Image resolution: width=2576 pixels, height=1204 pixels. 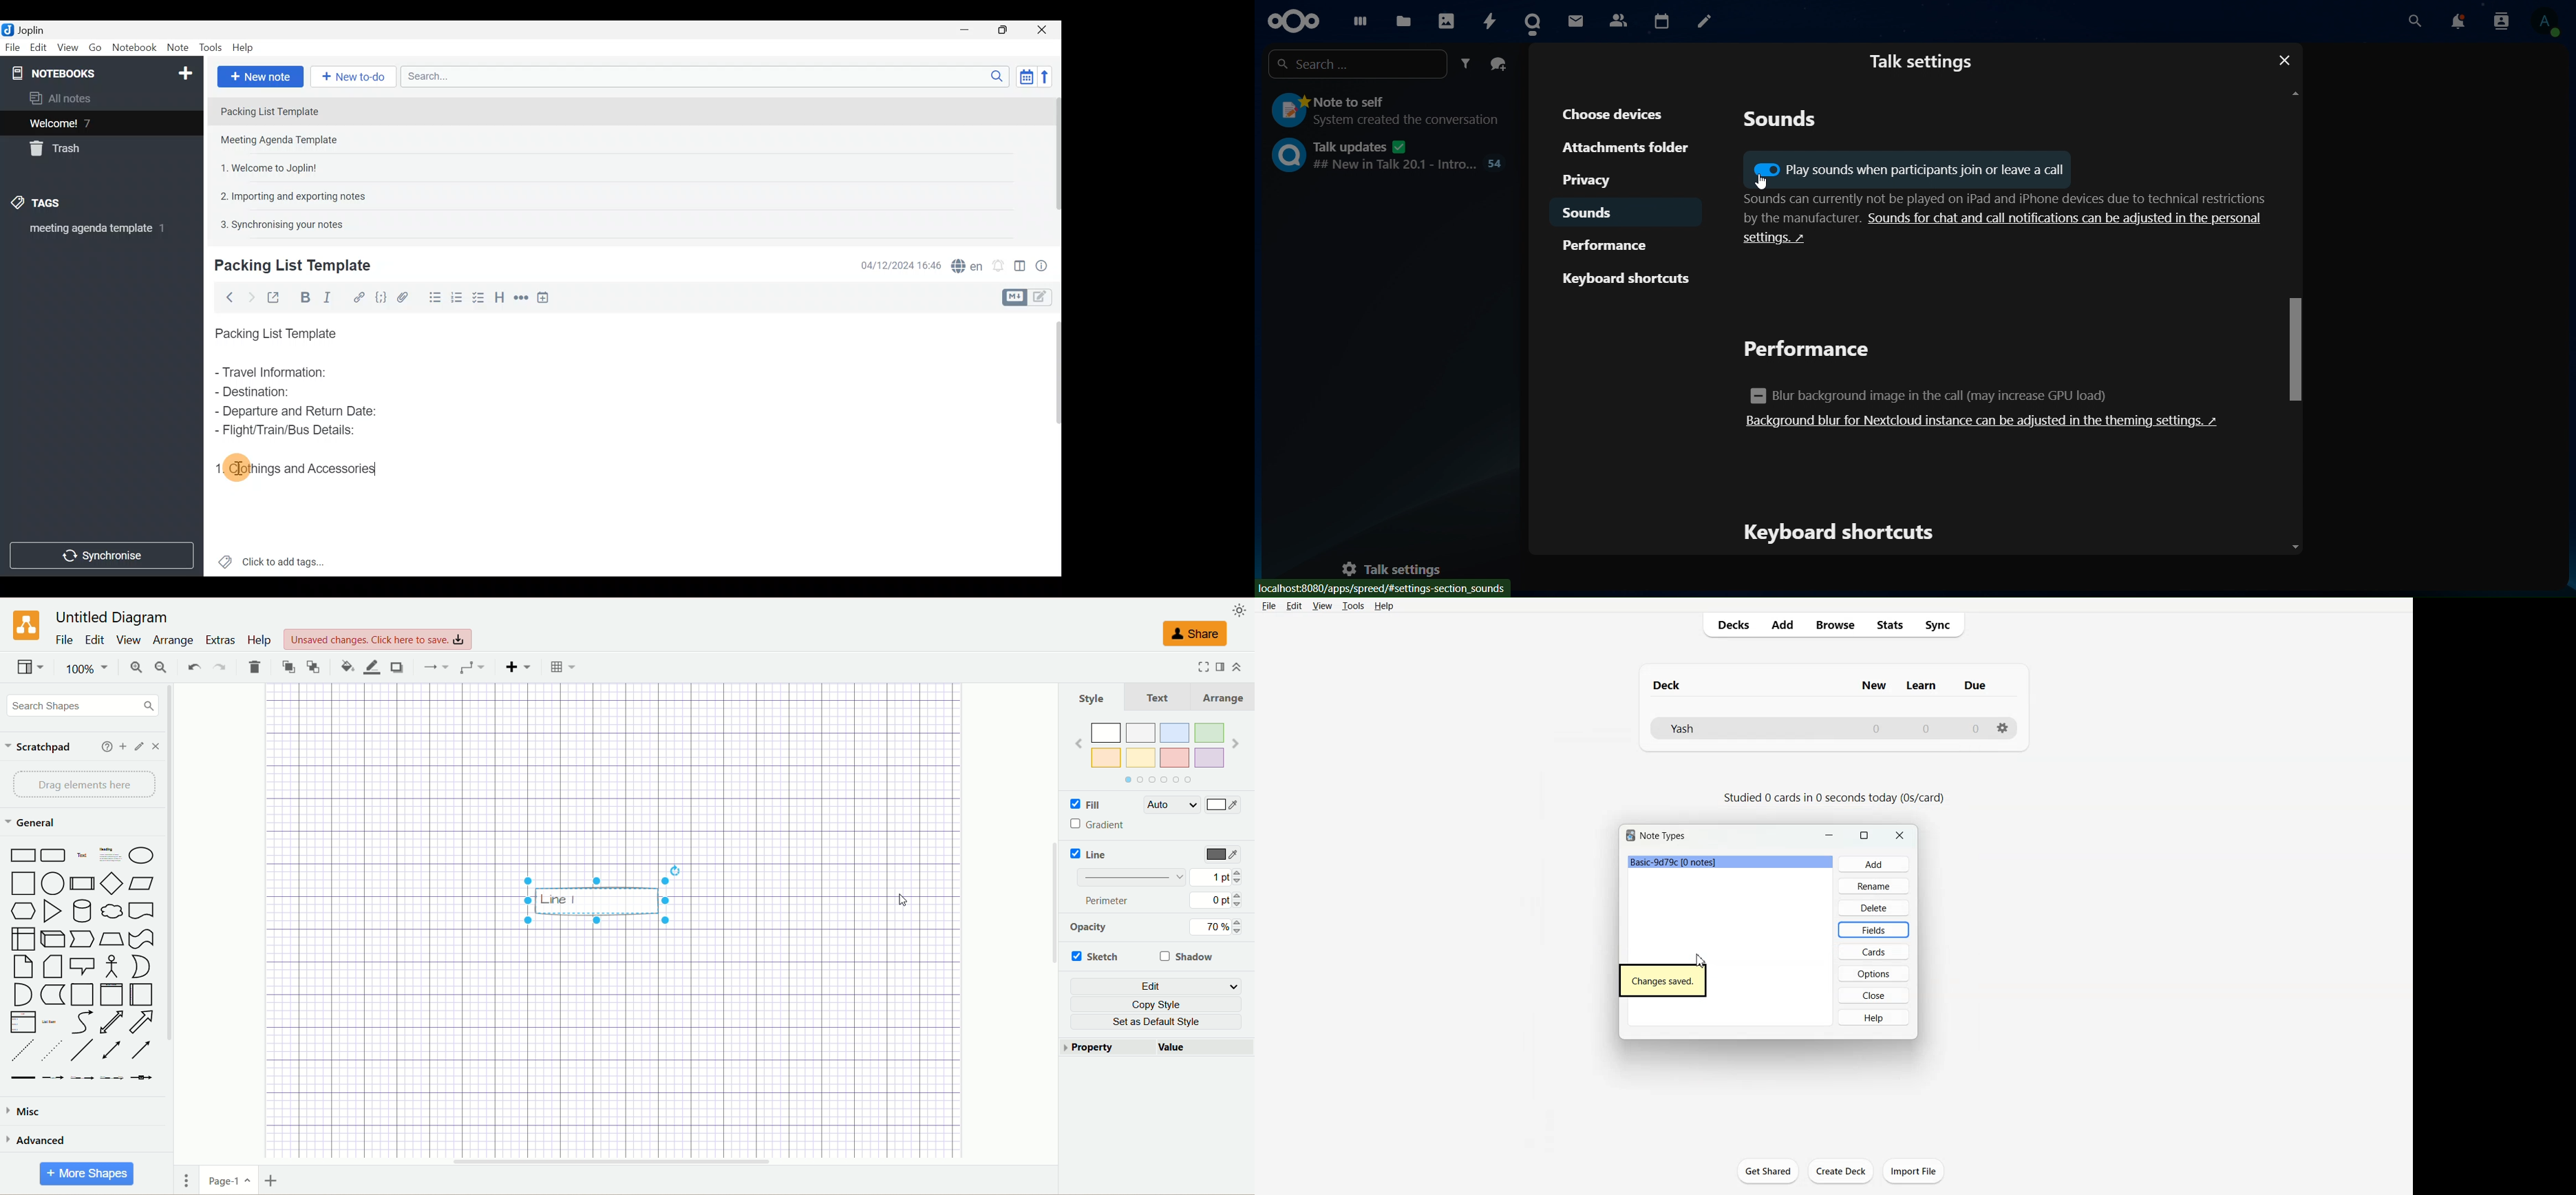 What do you see at coordinates (23, 996) in the screenshot?
I see `And` at bounding box center [23, 996].